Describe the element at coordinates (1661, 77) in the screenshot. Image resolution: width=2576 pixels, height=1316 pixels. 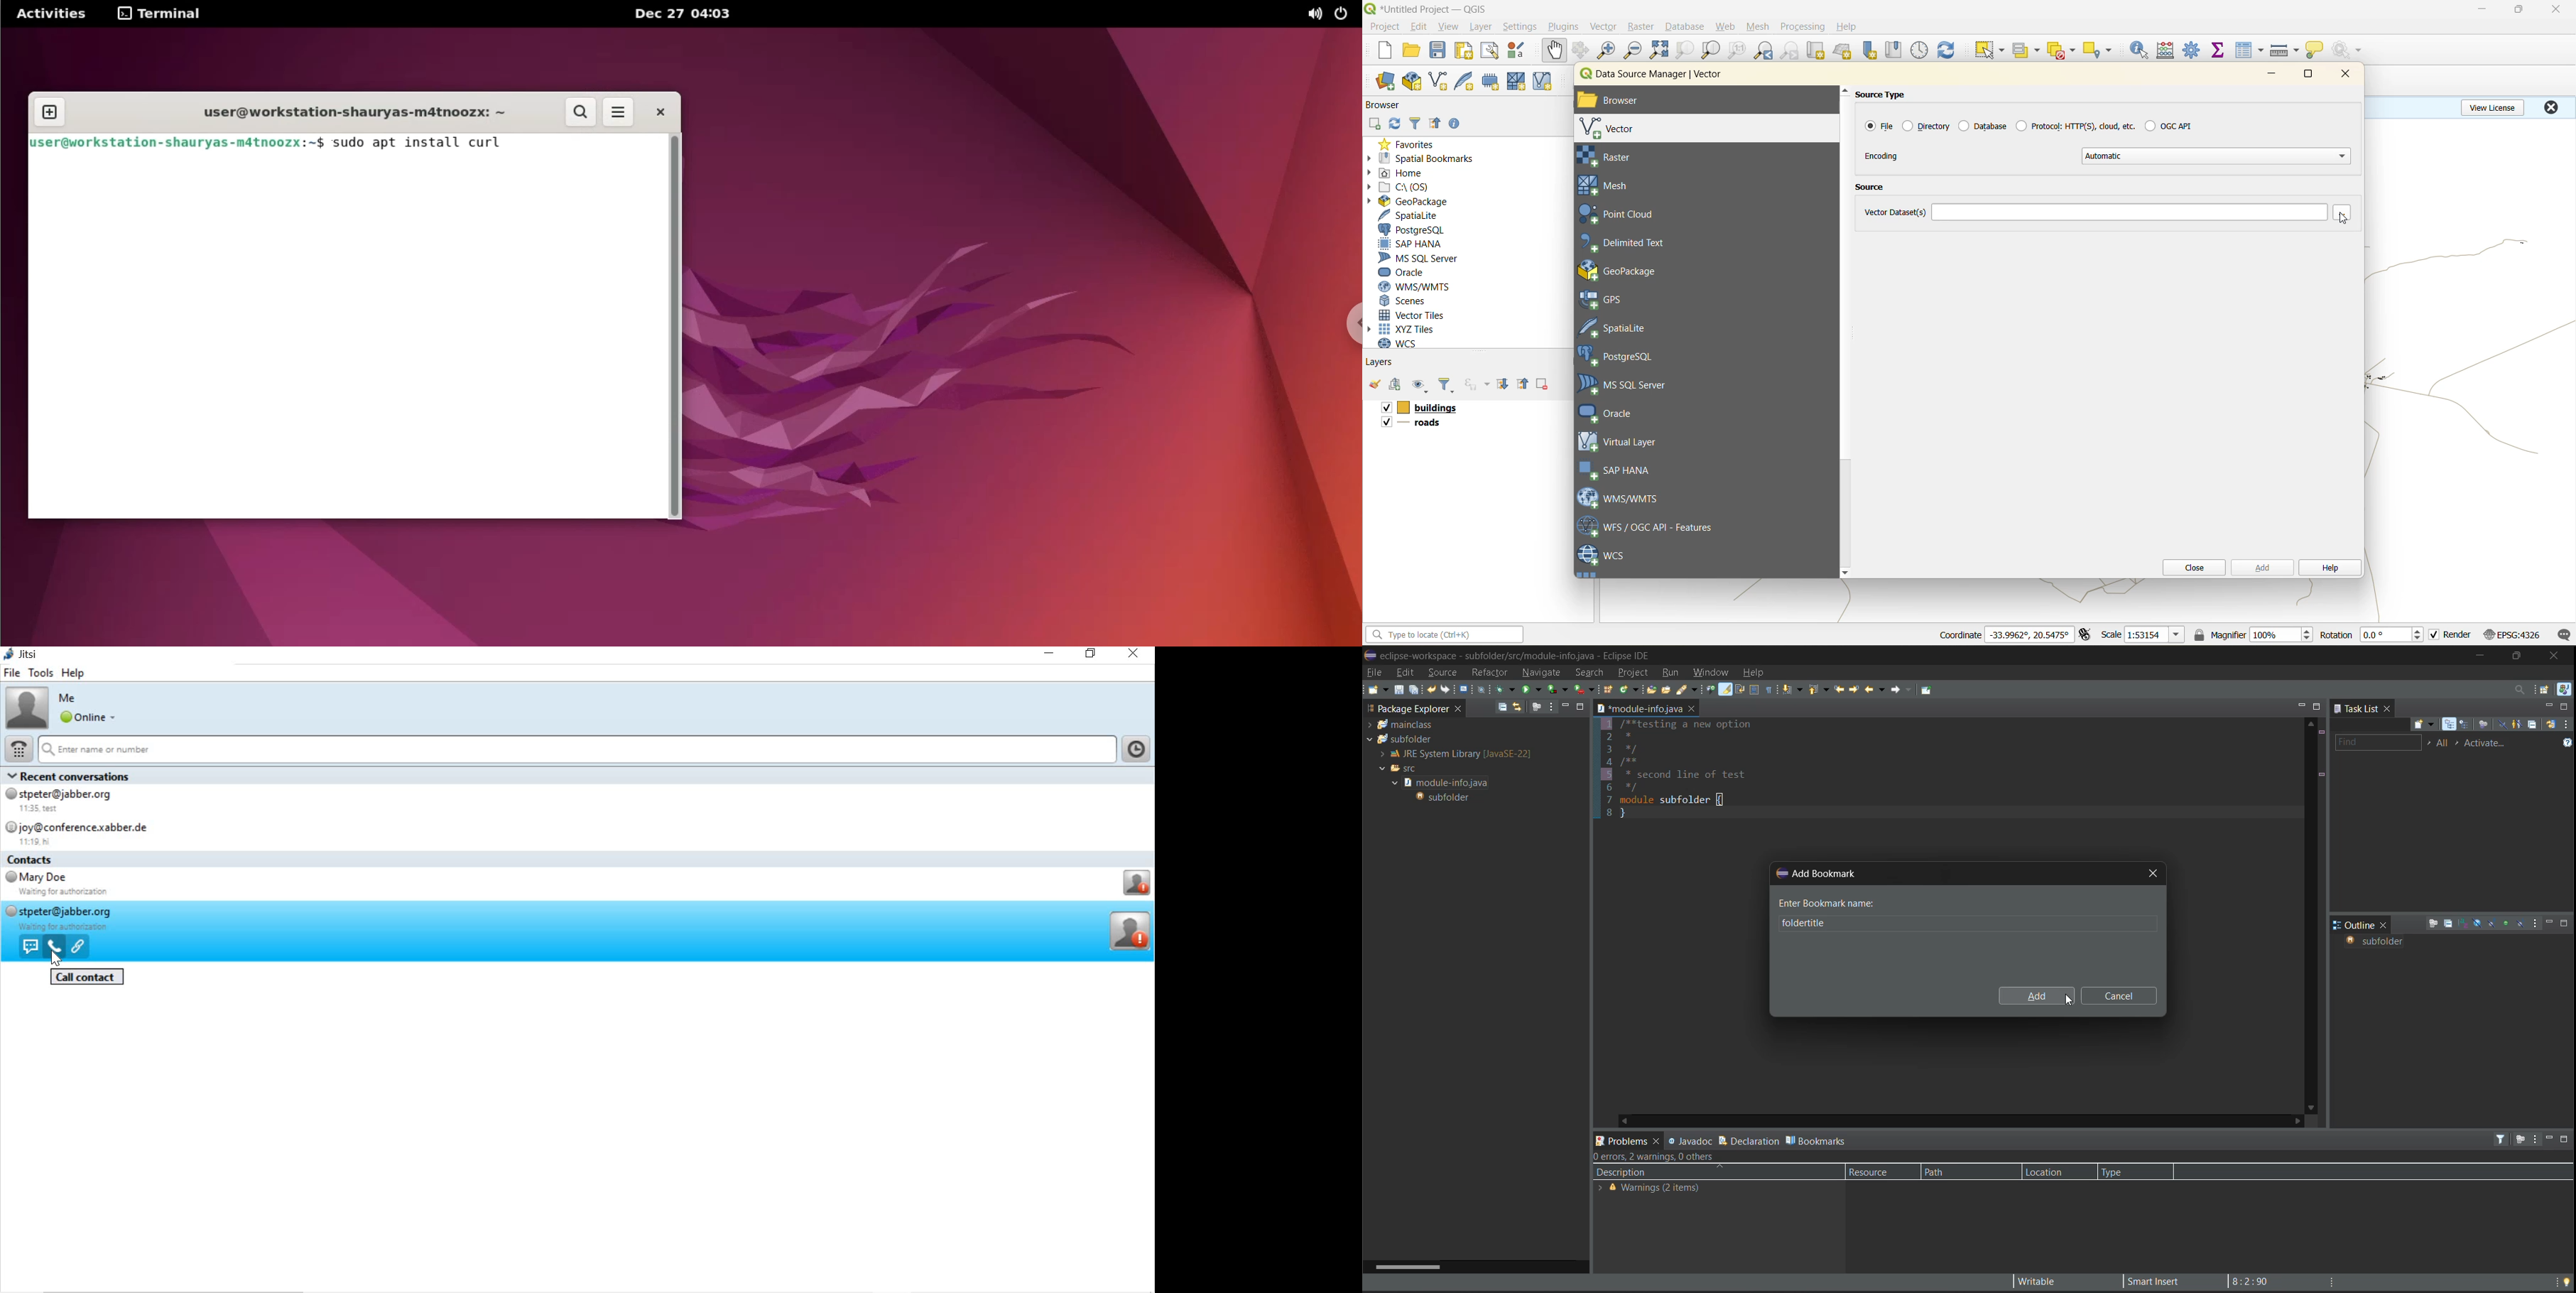
I see `data source manager` at that location.